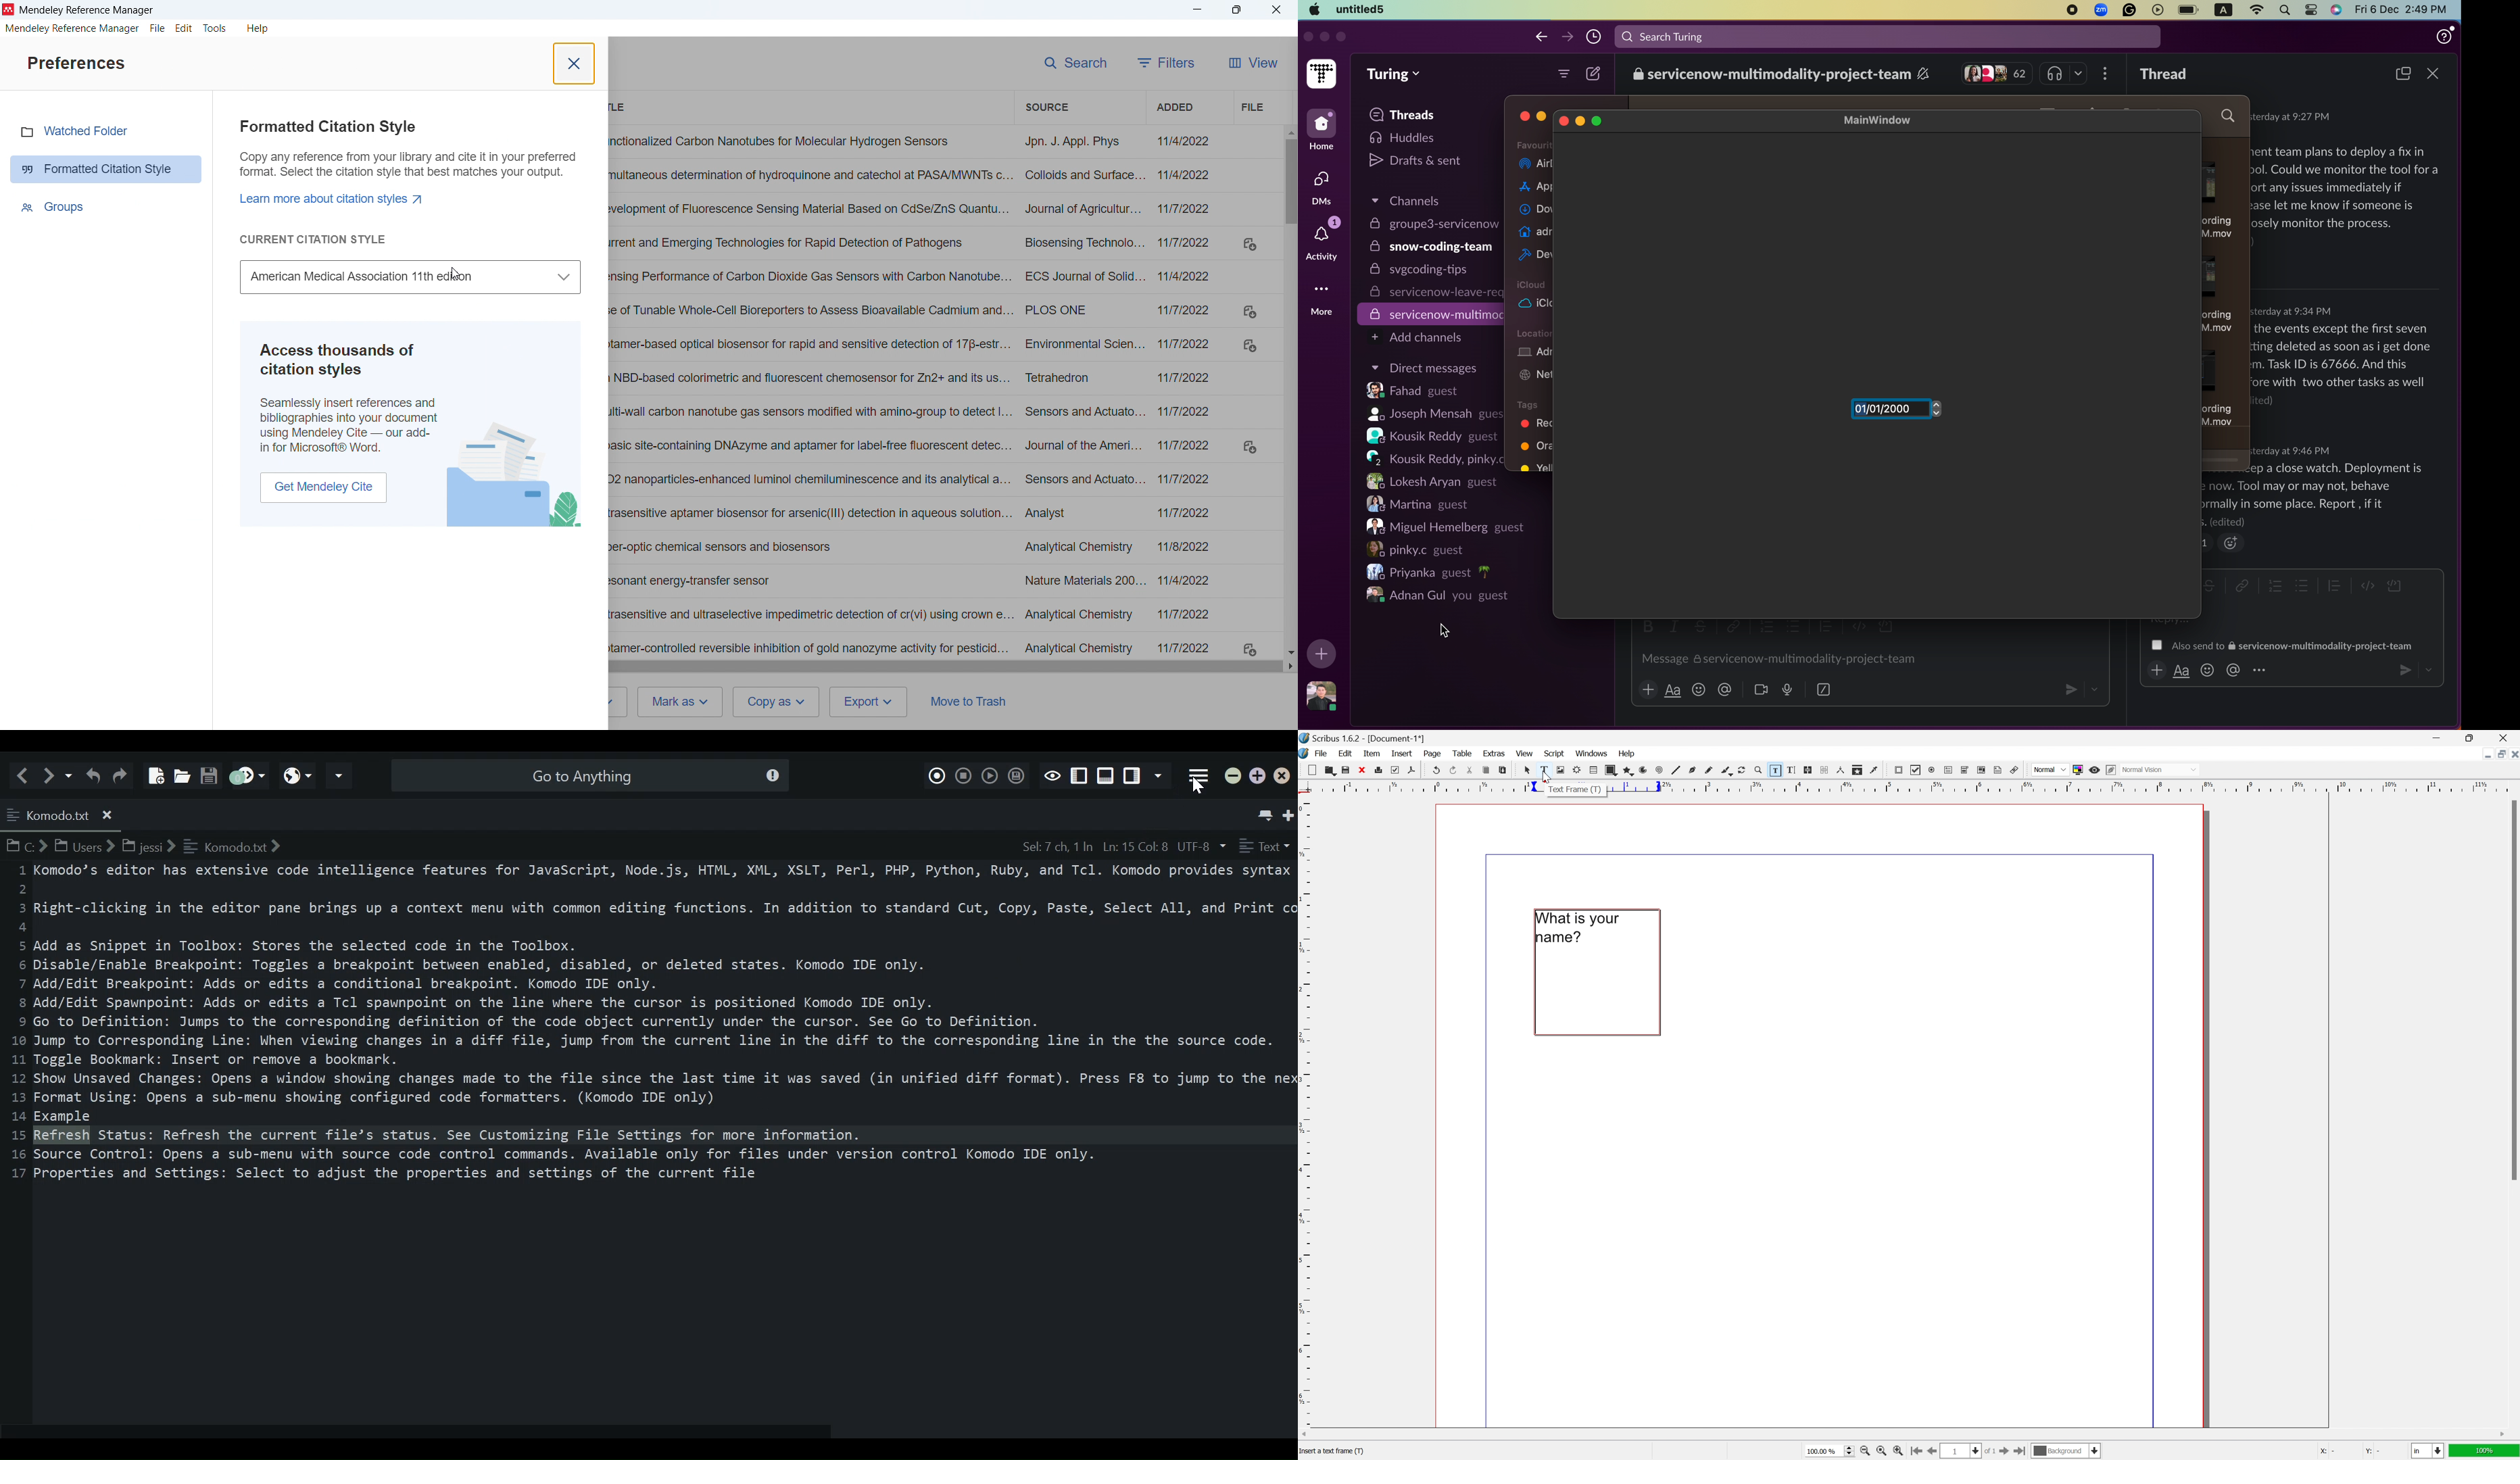 Image resolution: width=2520 pixels, height=1484 pixels. I want to click on scribus 1.6.2 - [document-1*], so click(1362, 738).